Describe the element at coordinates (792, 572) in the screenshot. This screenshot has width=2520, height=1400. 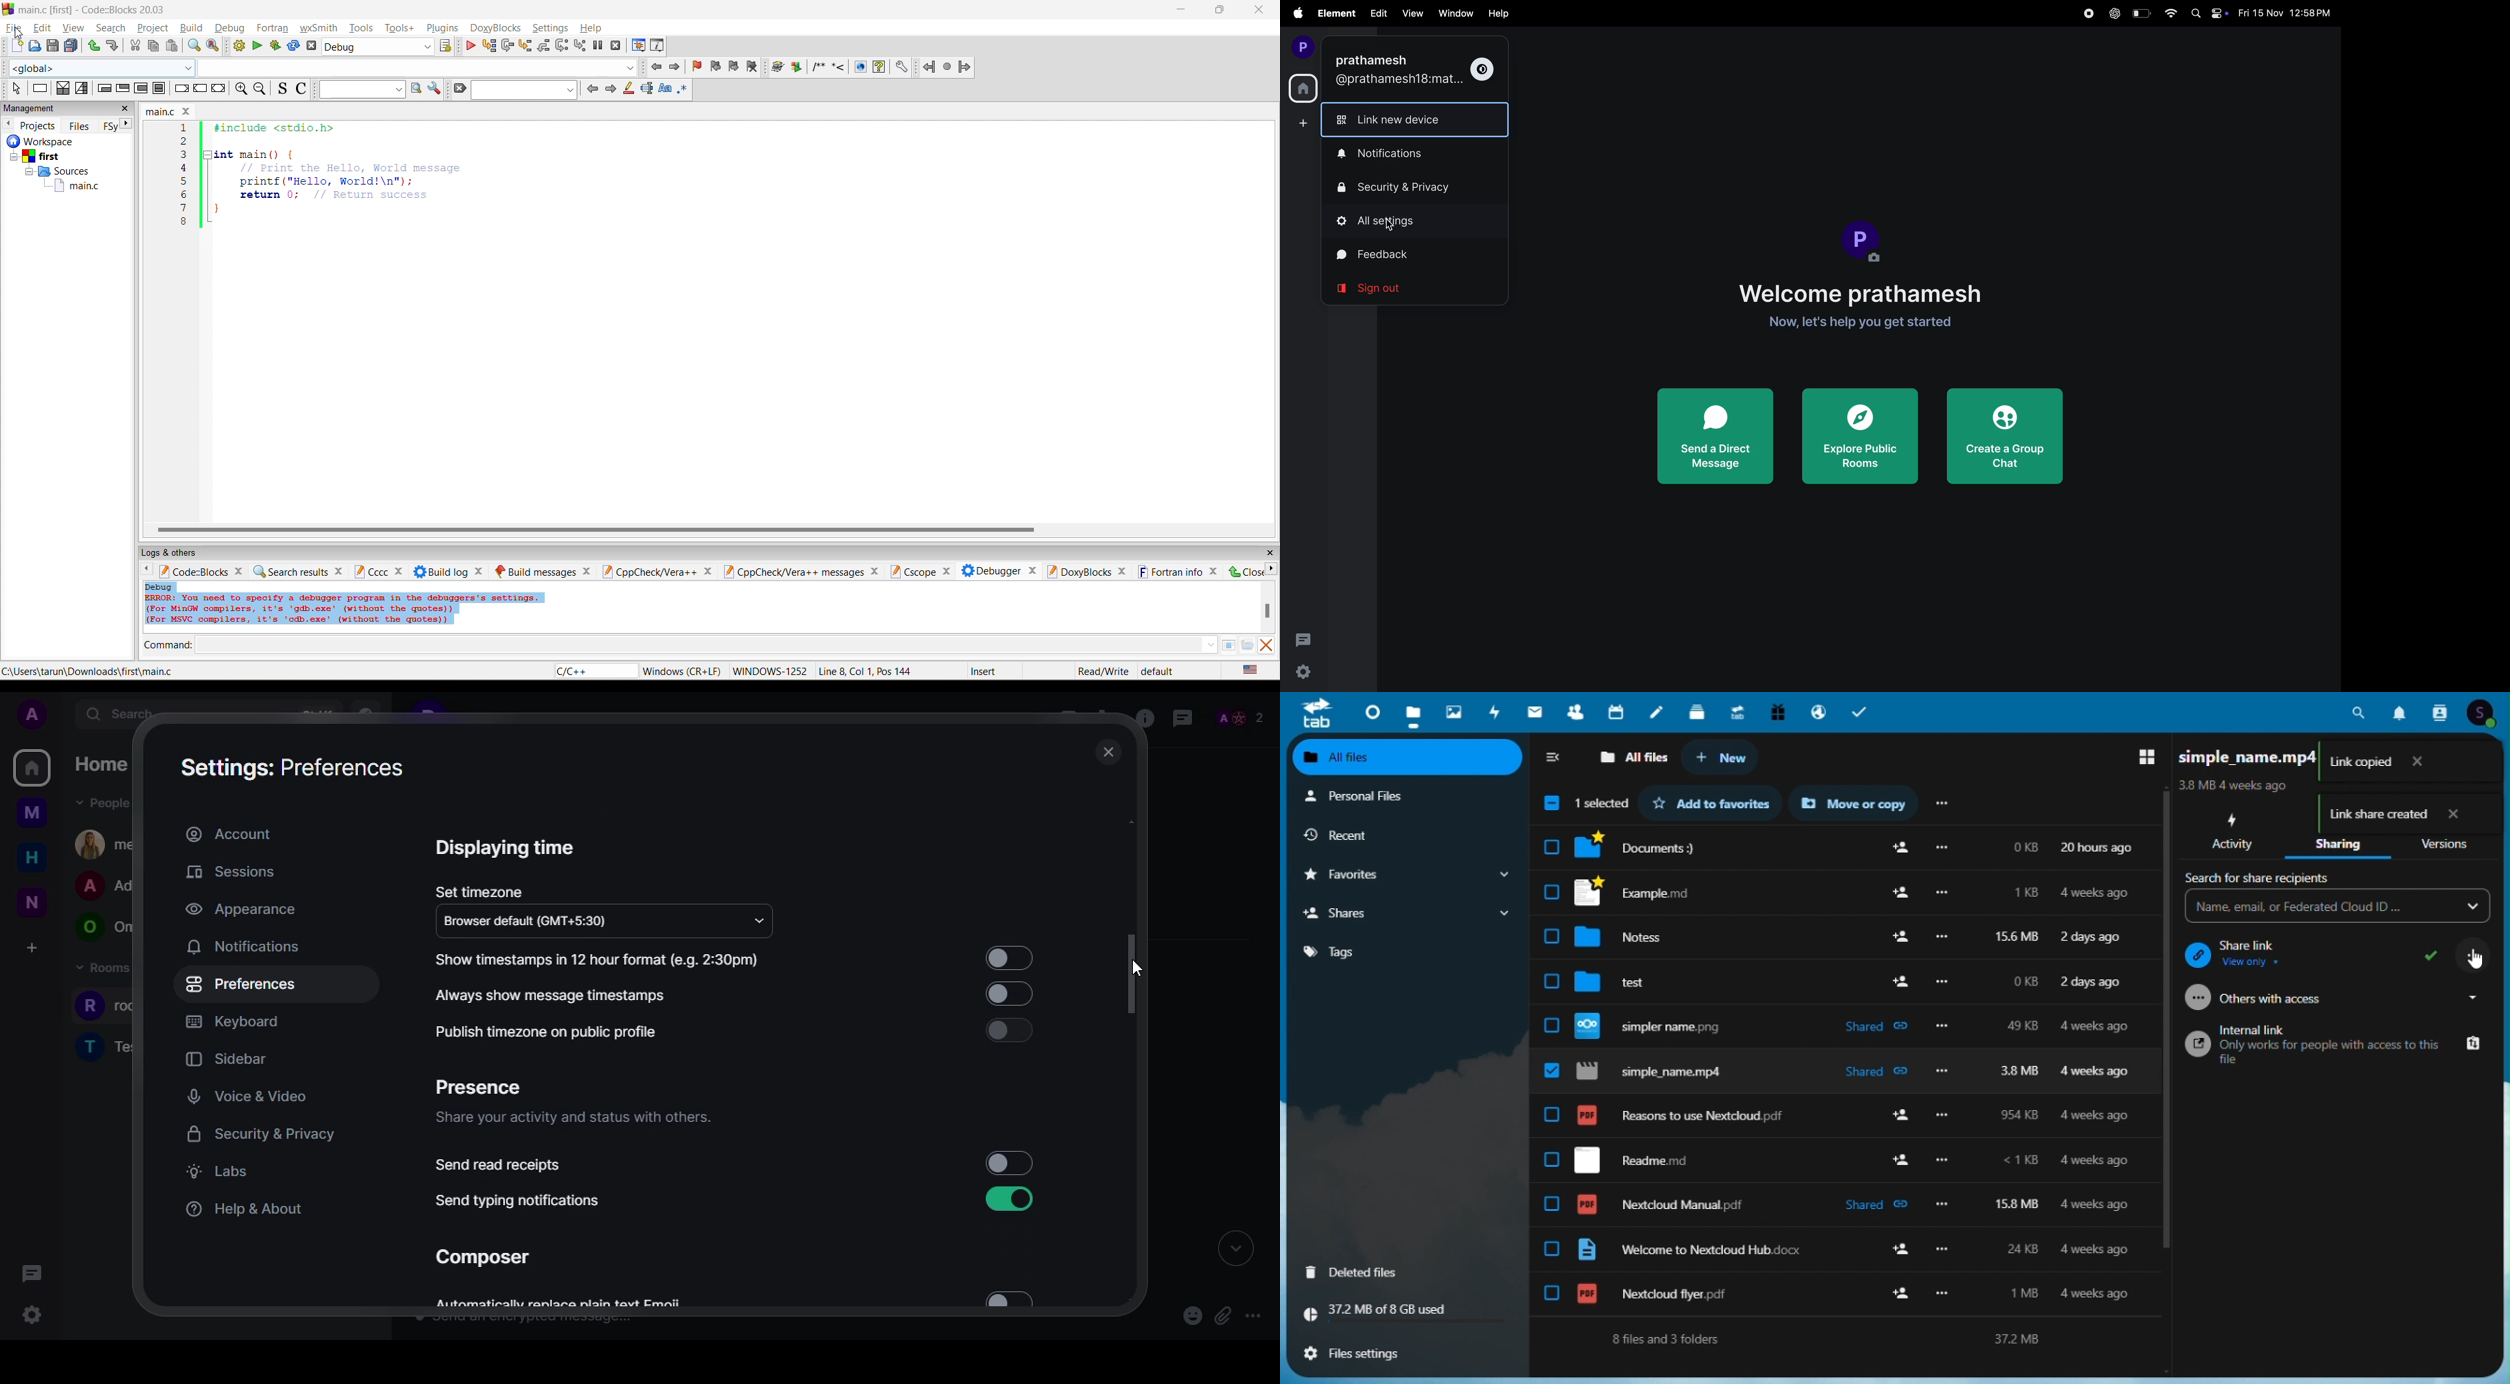
I see `cppcheck/vera++ messages` at that location.